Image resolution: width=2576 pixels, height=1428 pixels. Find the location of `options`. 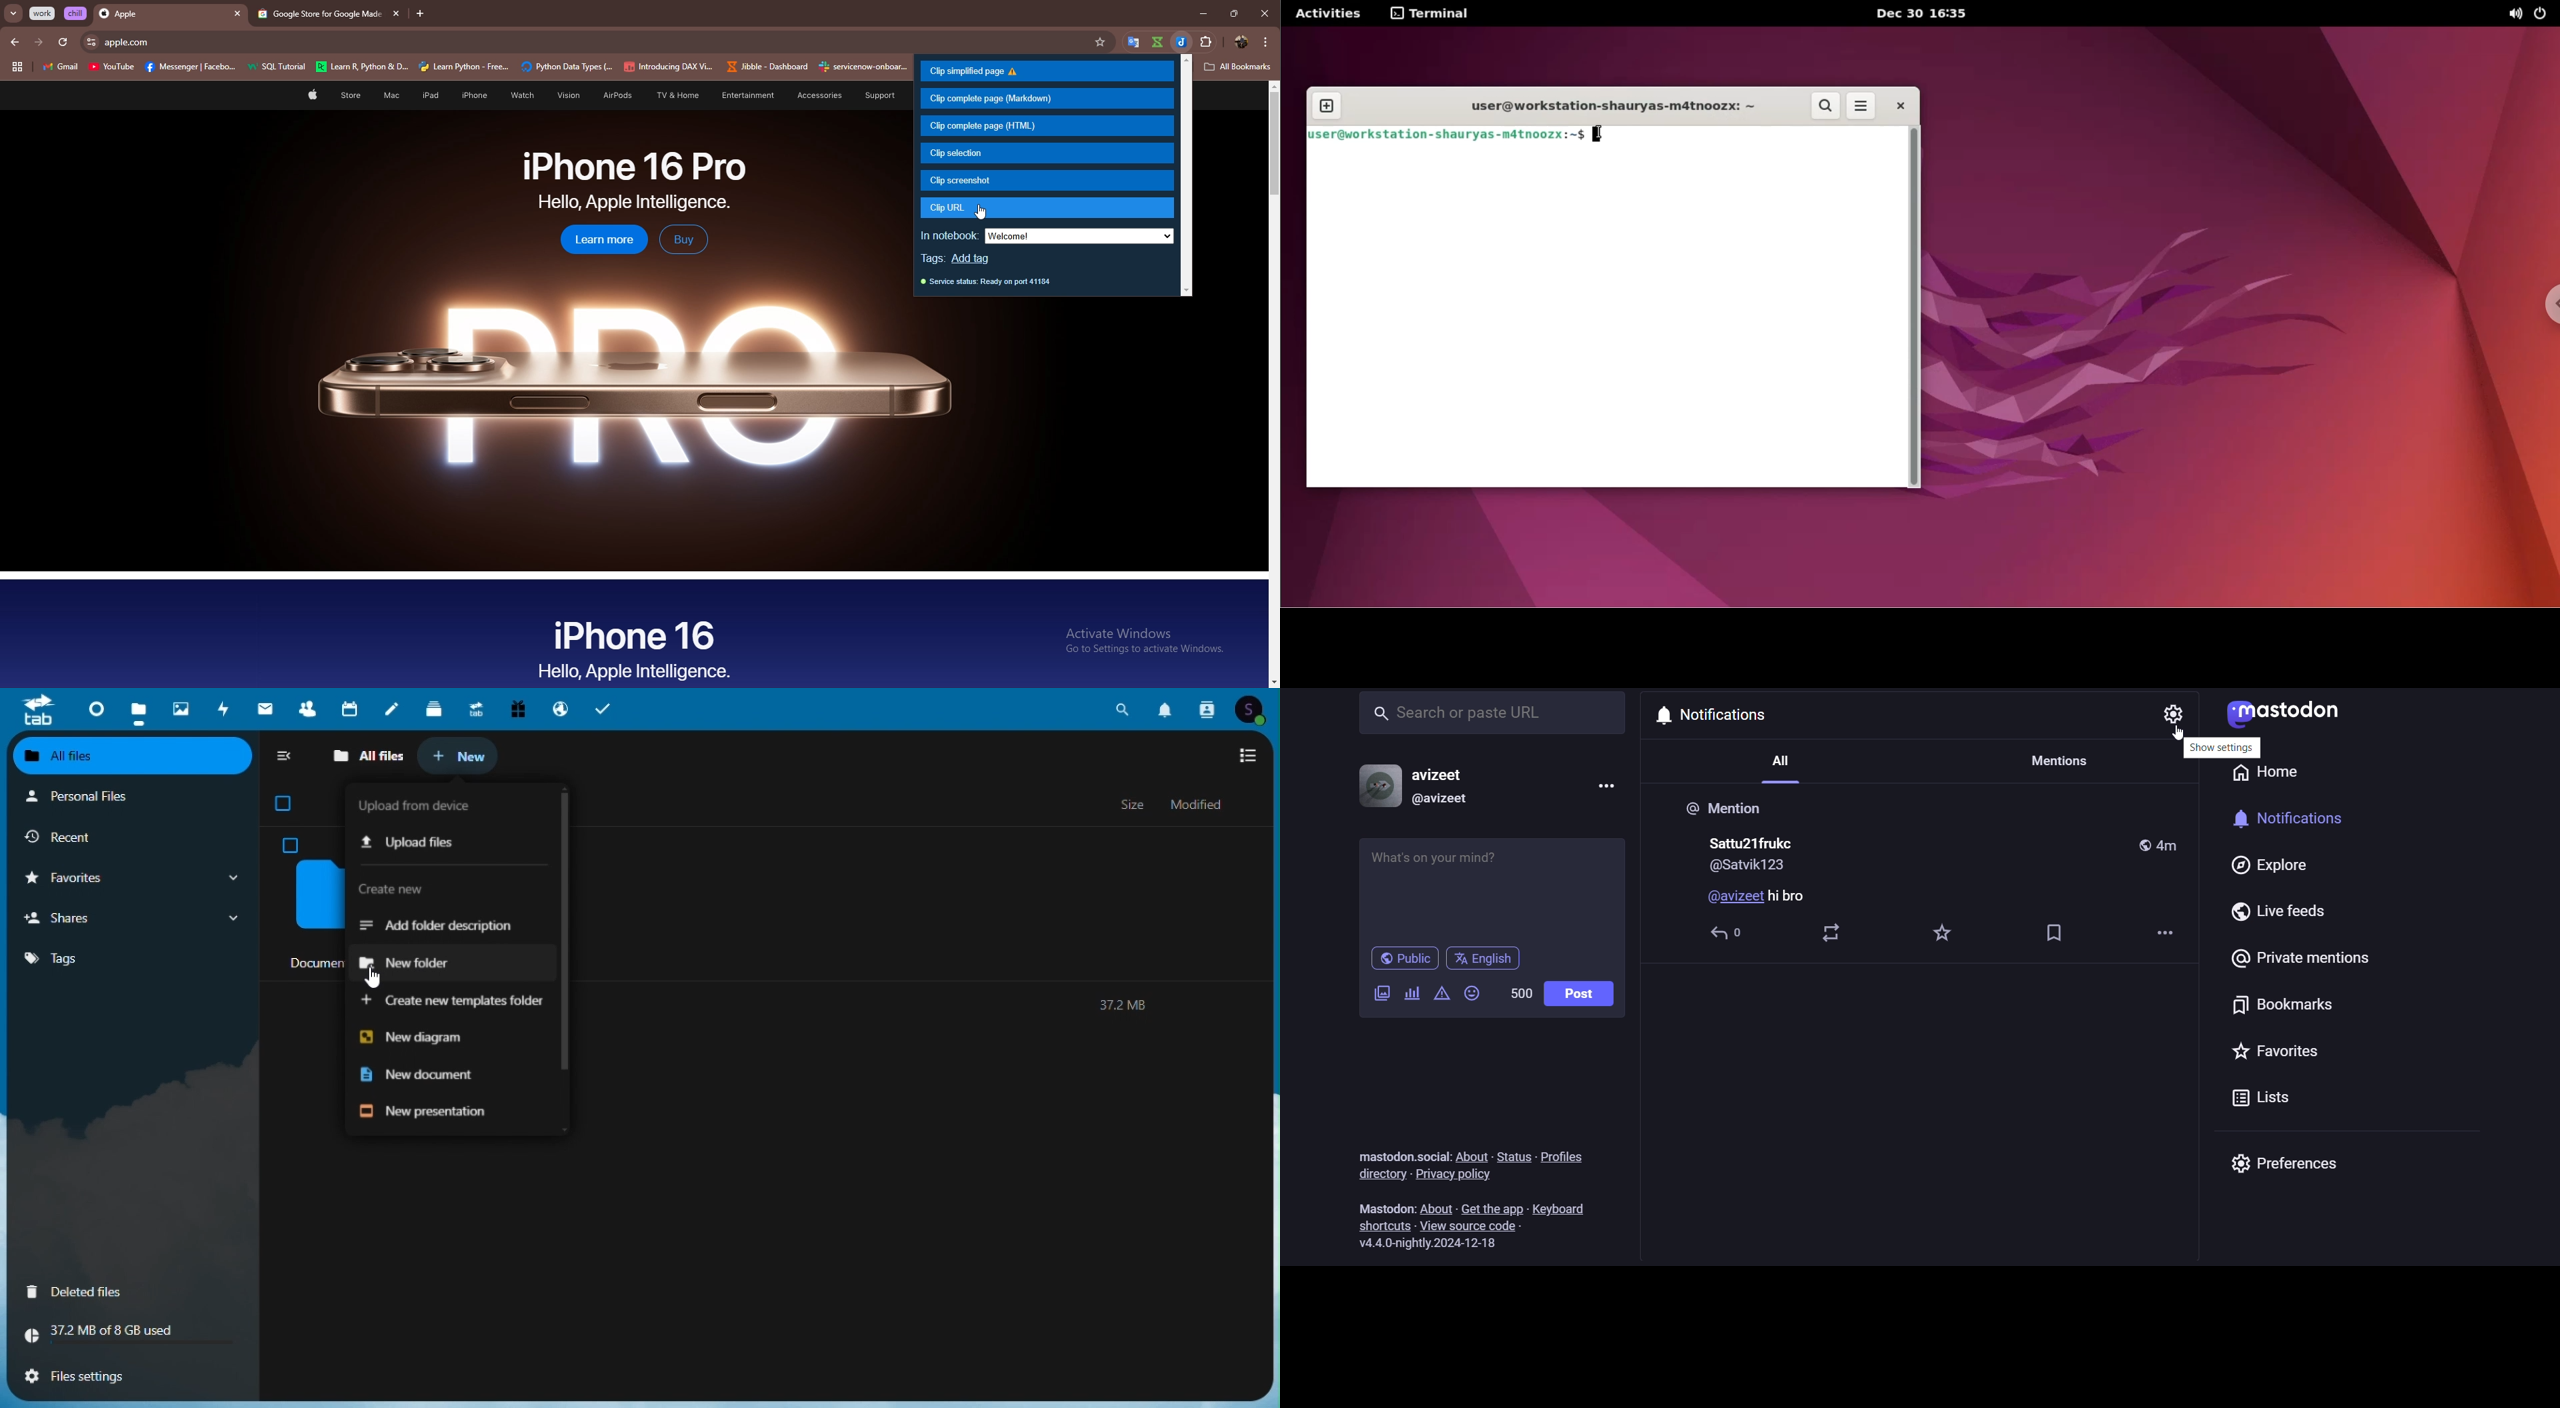

options is located at coordinates (1266, 41).